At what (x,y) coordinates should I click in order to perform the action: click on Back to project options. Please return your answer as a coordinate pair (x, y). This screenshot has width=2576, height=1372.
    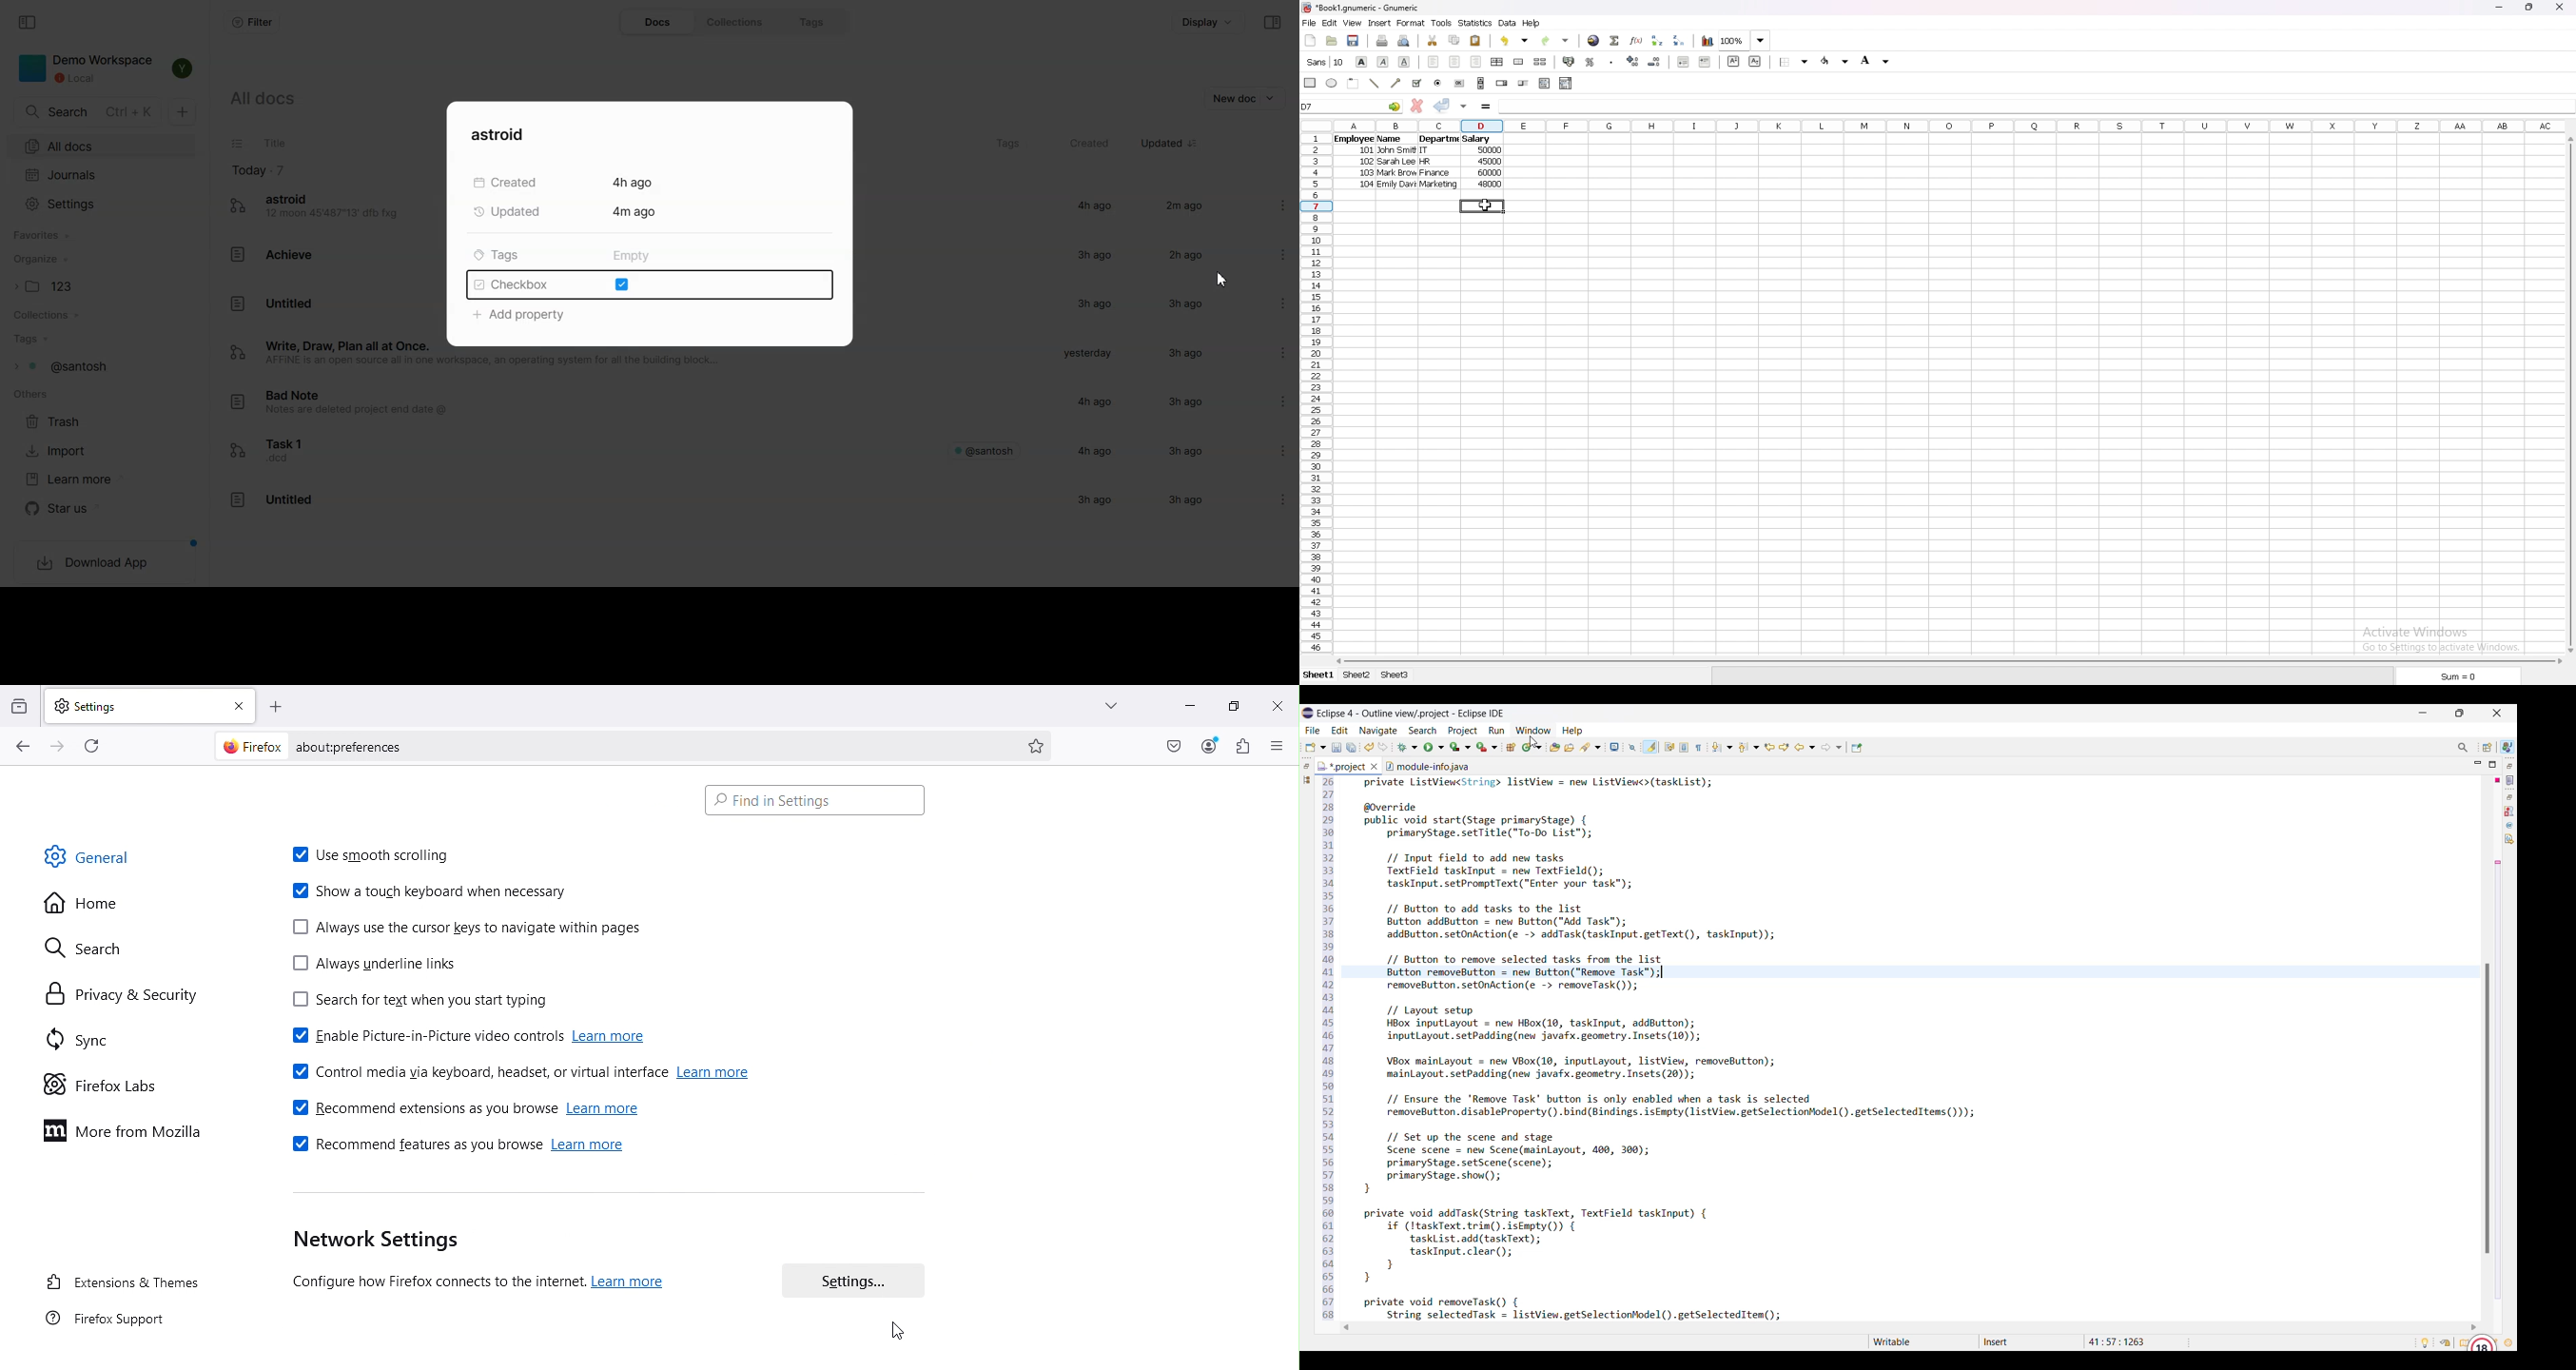
    Looking at the image, I should click on (1805, 747).